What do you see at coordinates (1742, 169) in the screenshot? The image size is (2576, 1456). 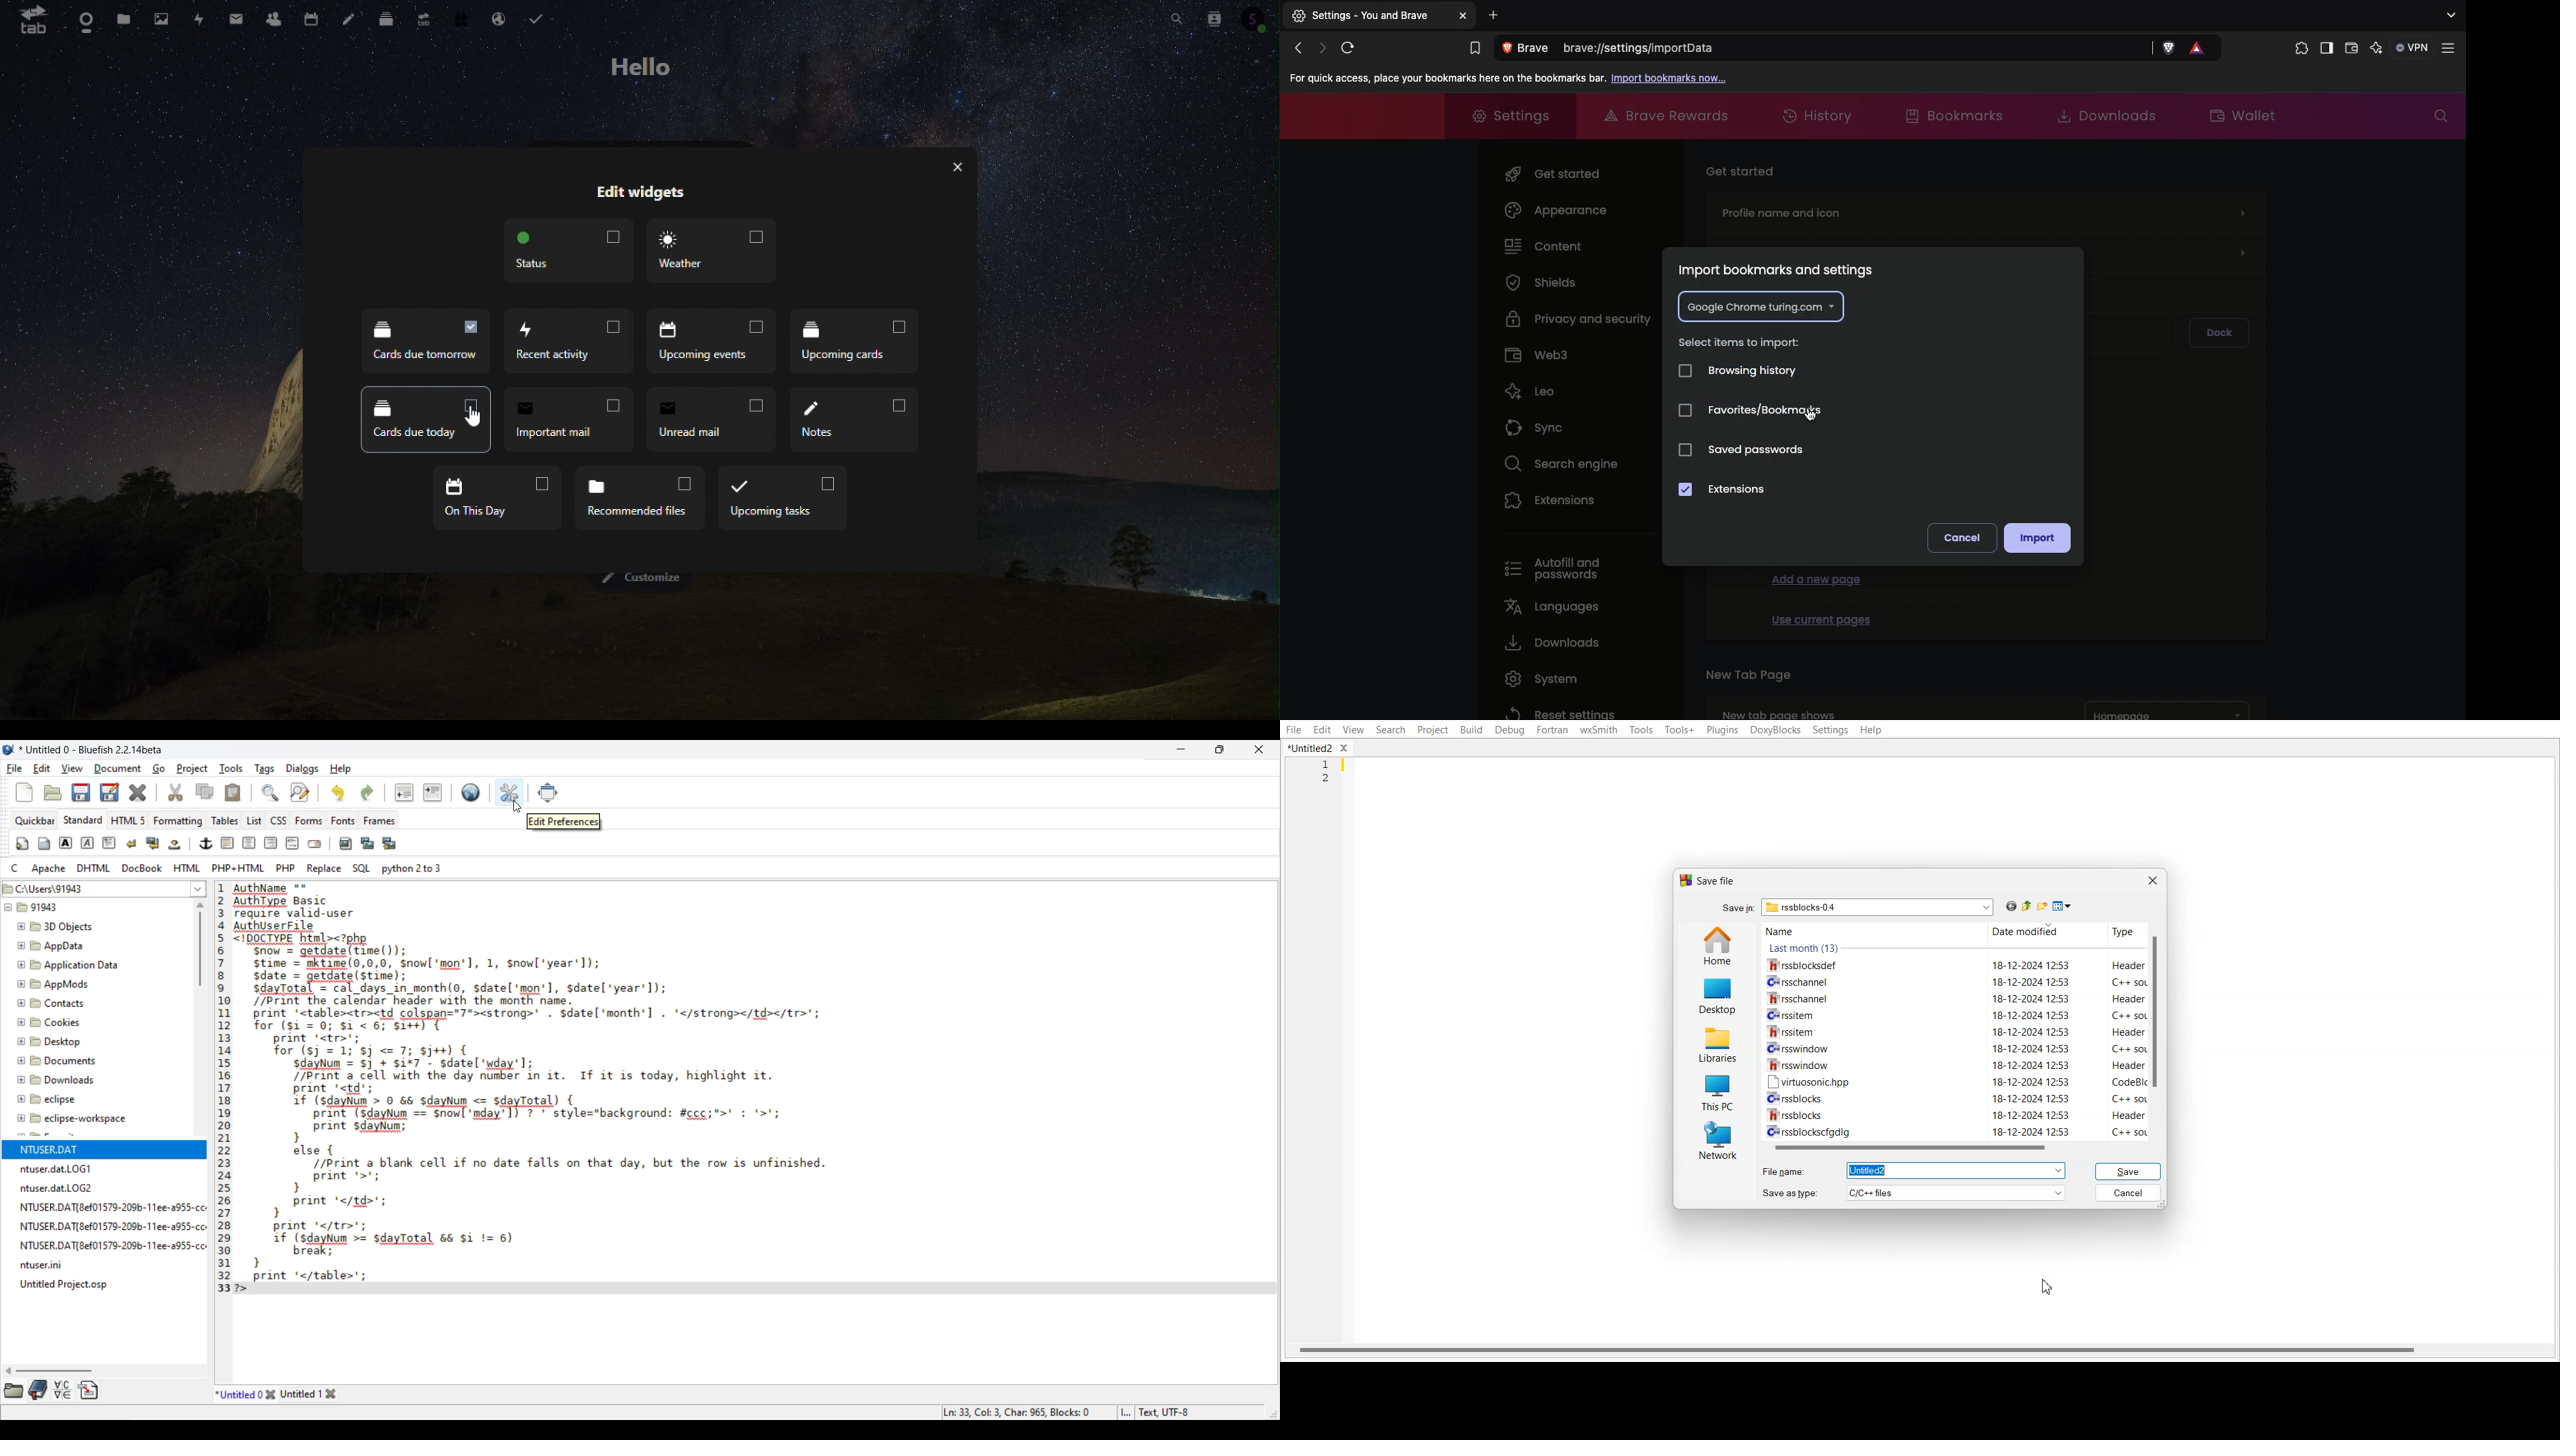 I see `Get started` at bounding box center [1742, 169].